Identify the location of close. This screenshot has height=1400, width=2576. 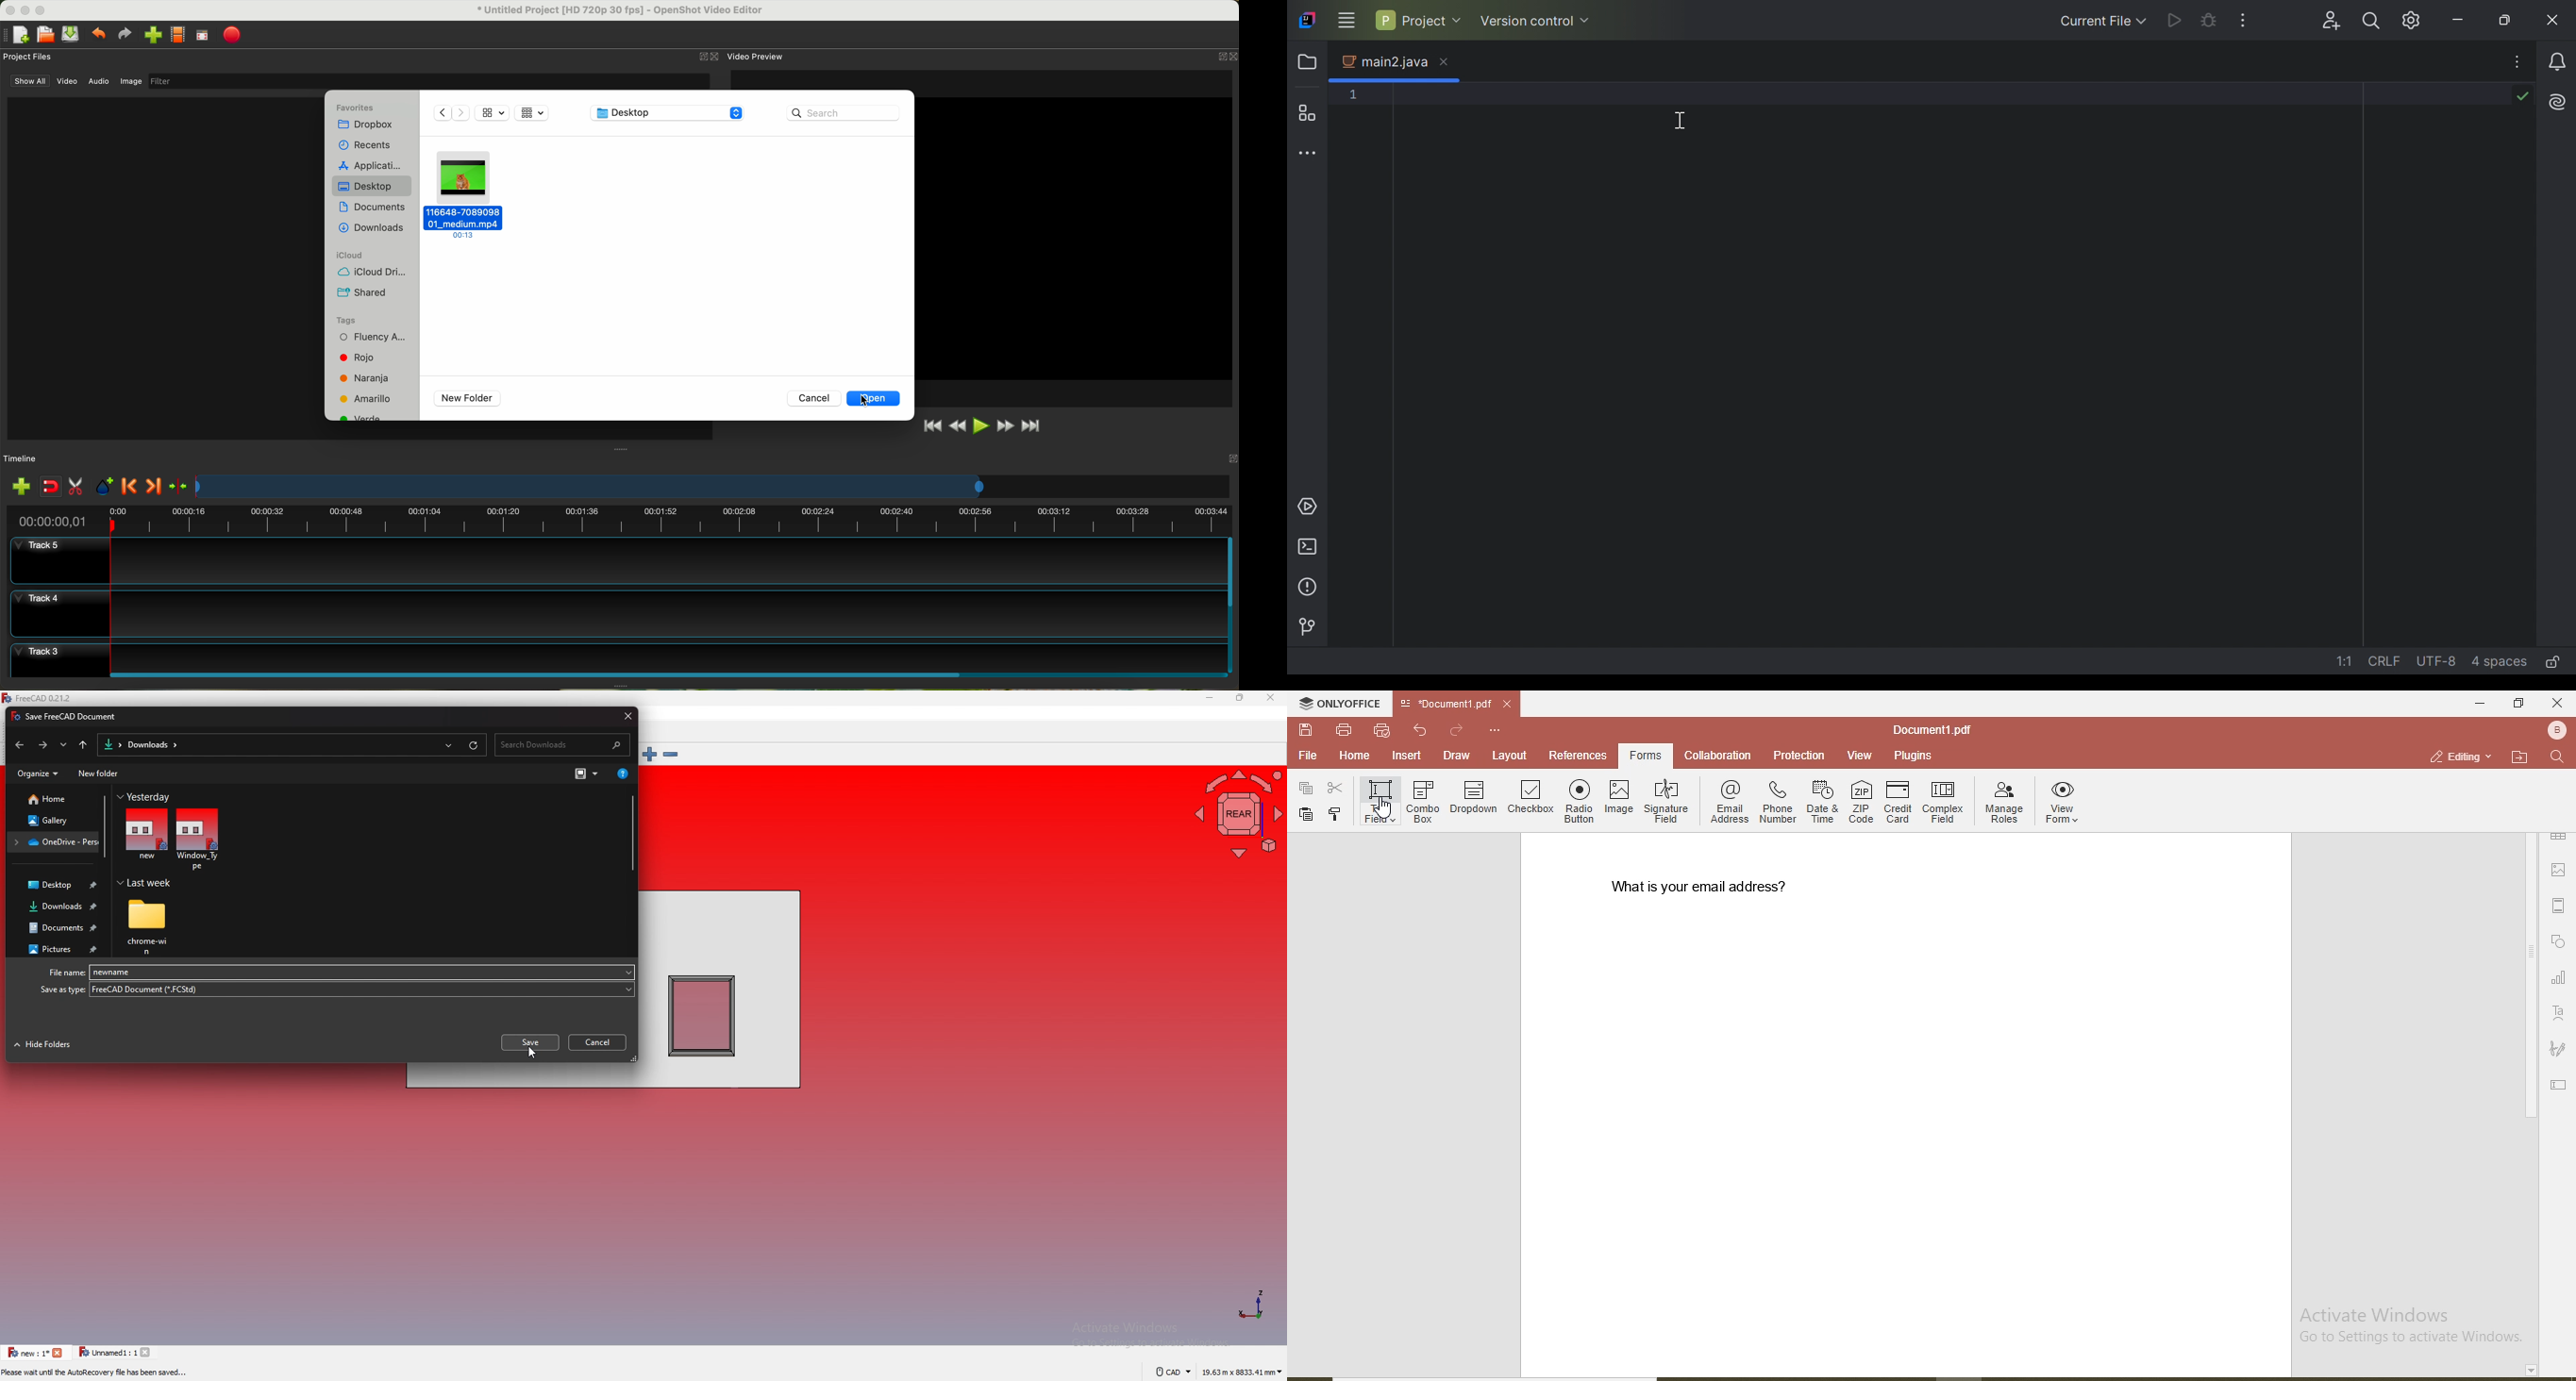
(627, 715).